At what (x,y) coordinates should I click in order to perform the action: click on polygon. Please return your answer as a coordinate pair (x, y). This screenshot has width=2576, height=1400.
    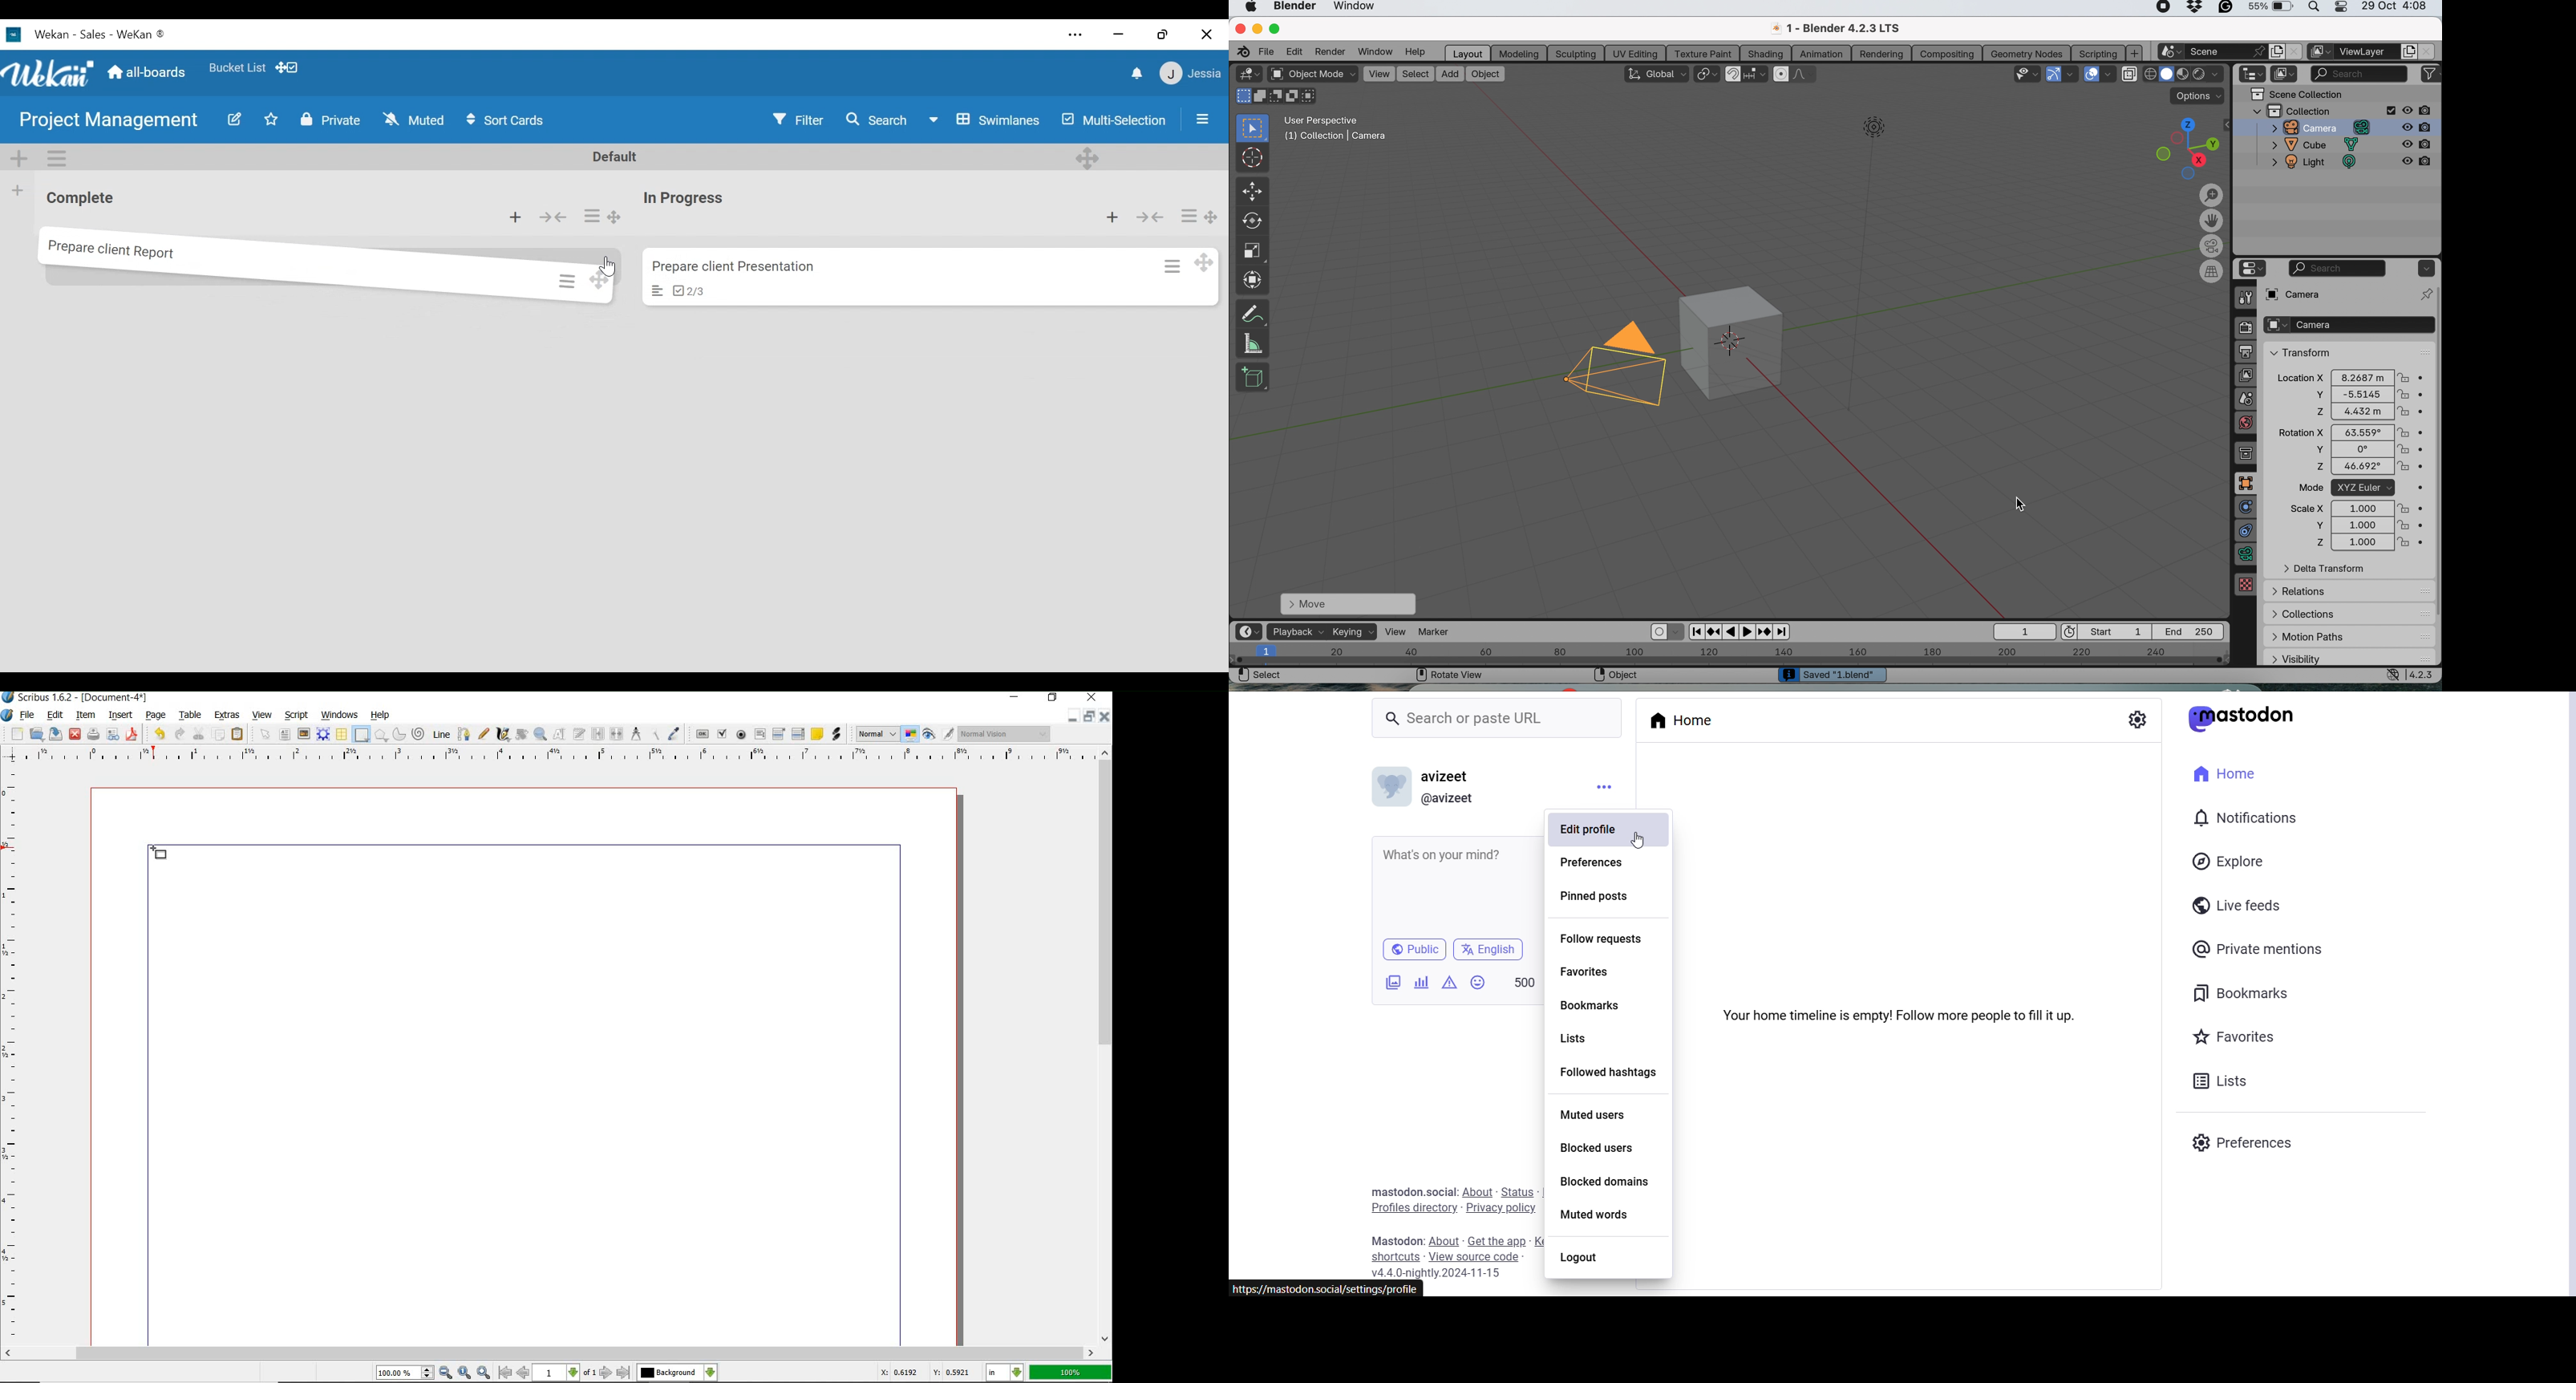
    Looking at the image, I should click on (381, 736).